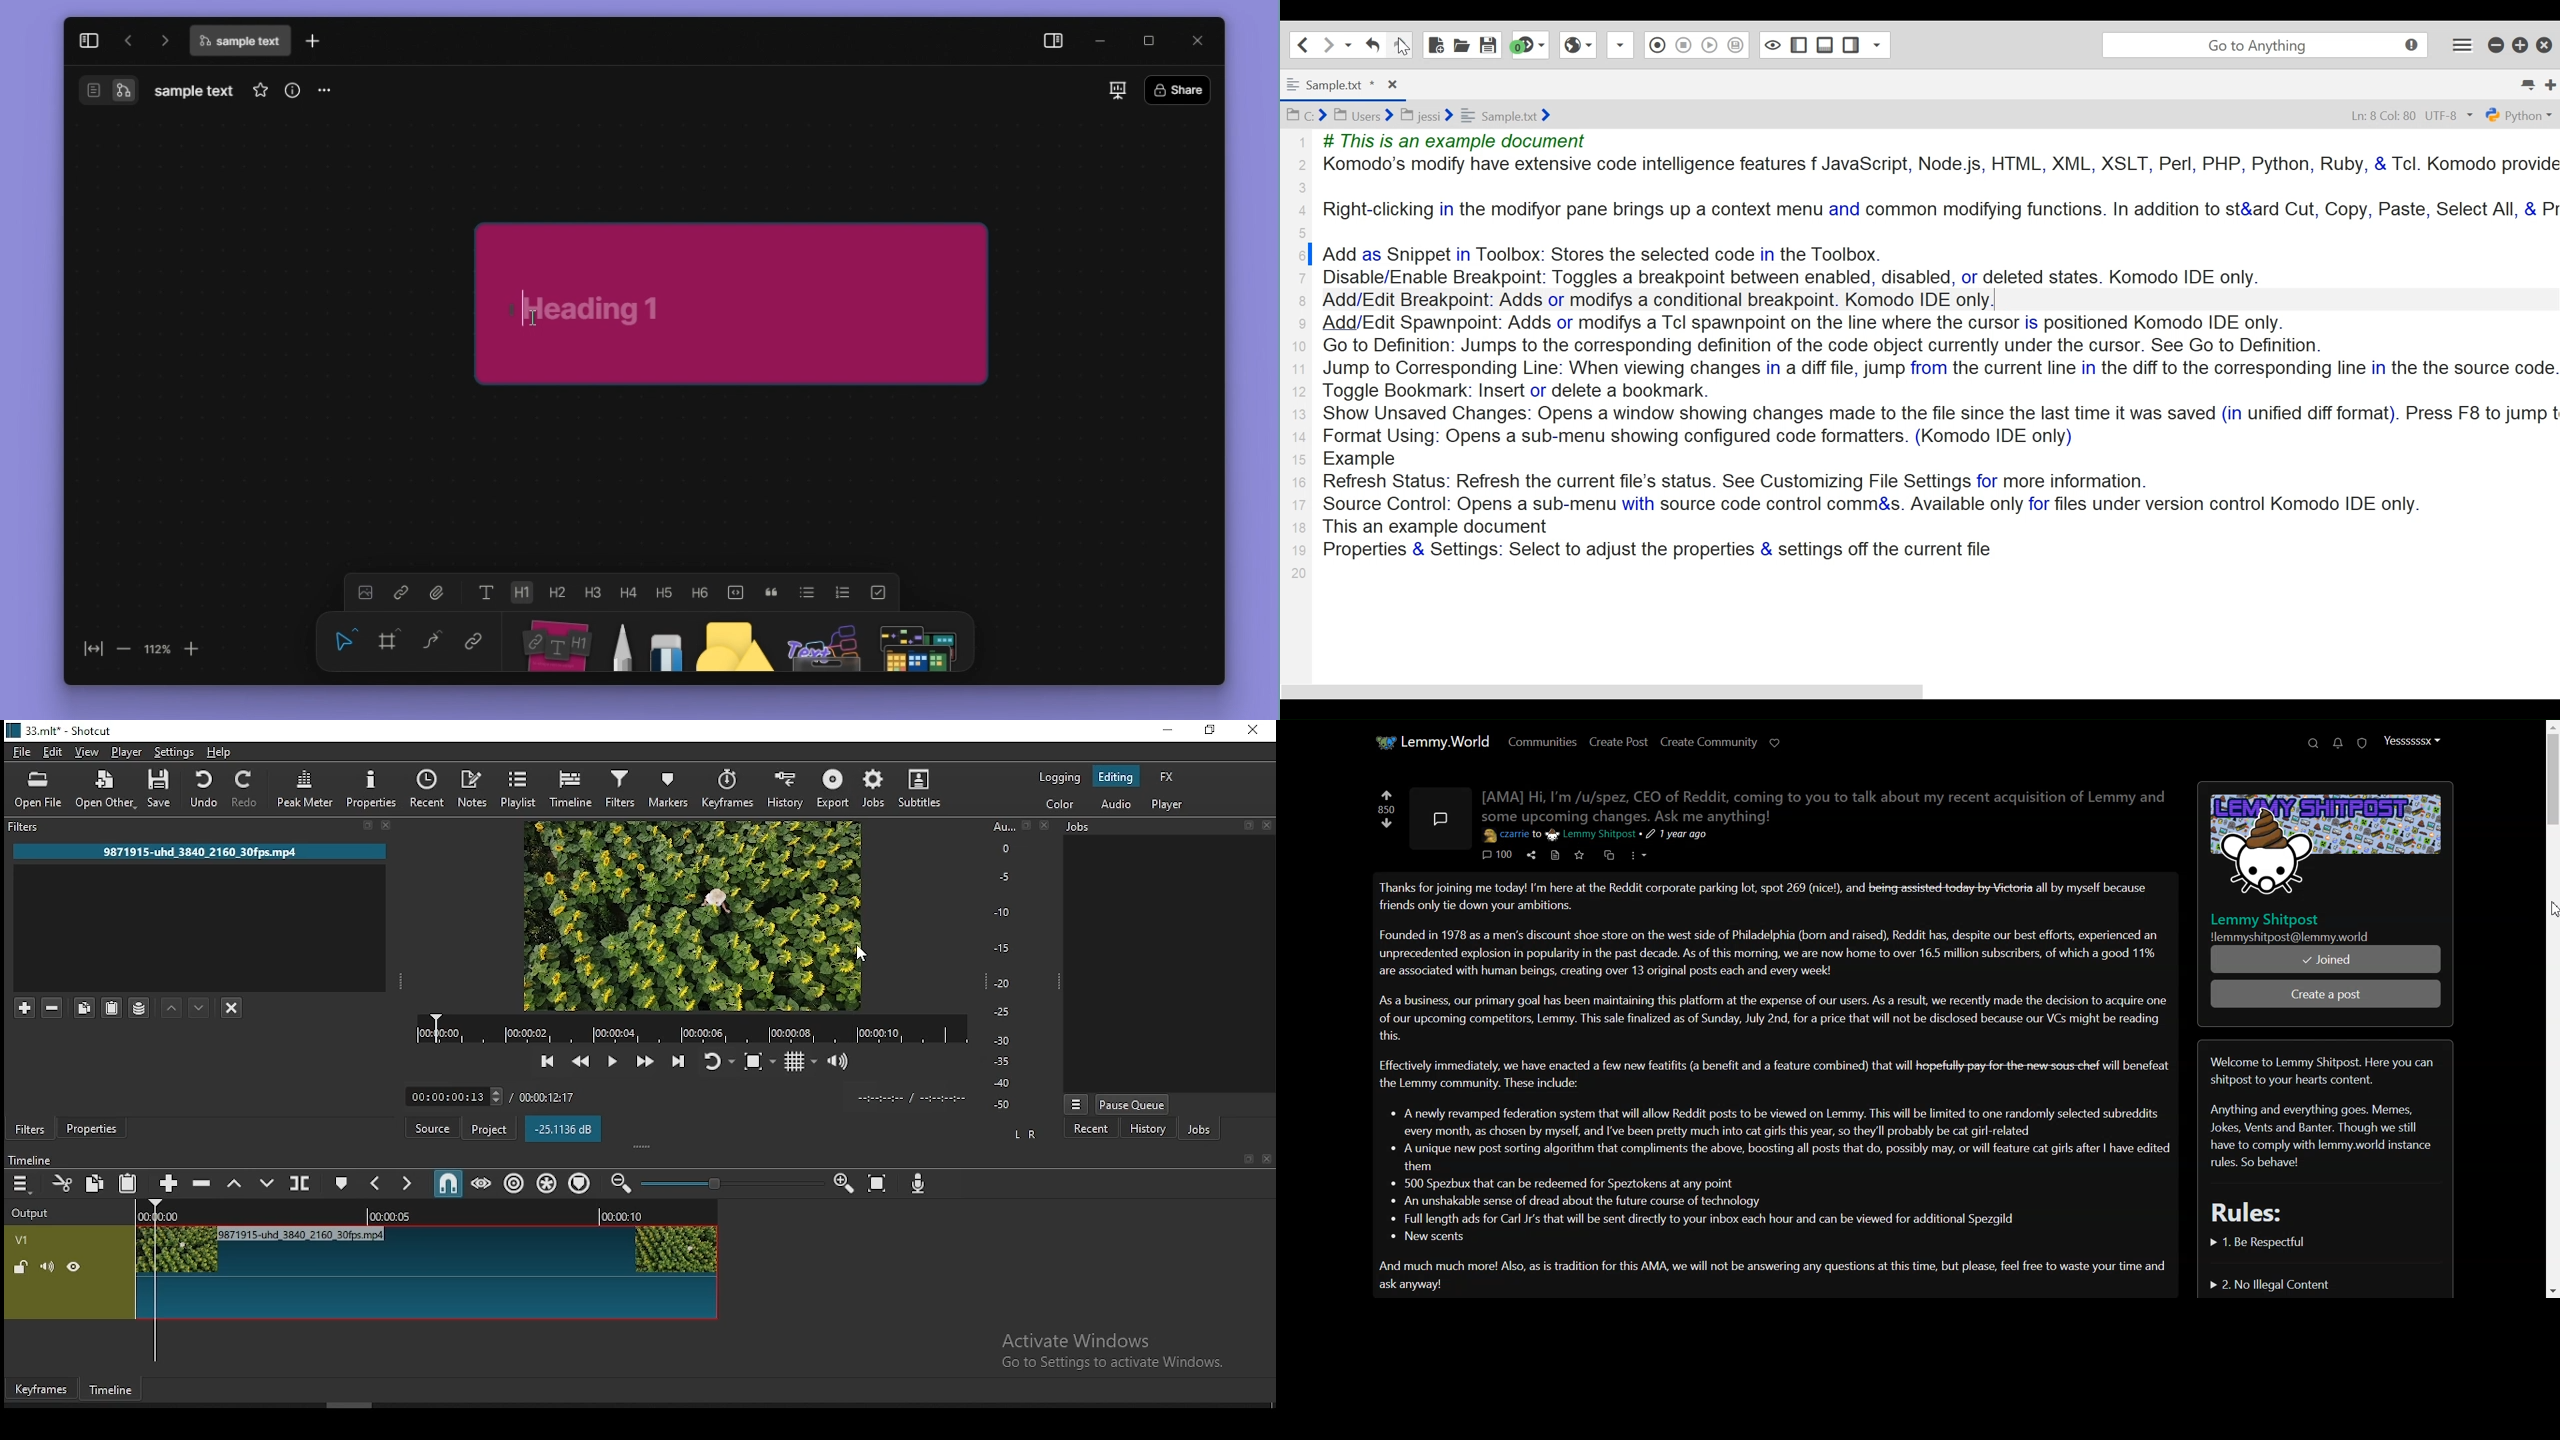  I want to click on edit, so click(56, 751).